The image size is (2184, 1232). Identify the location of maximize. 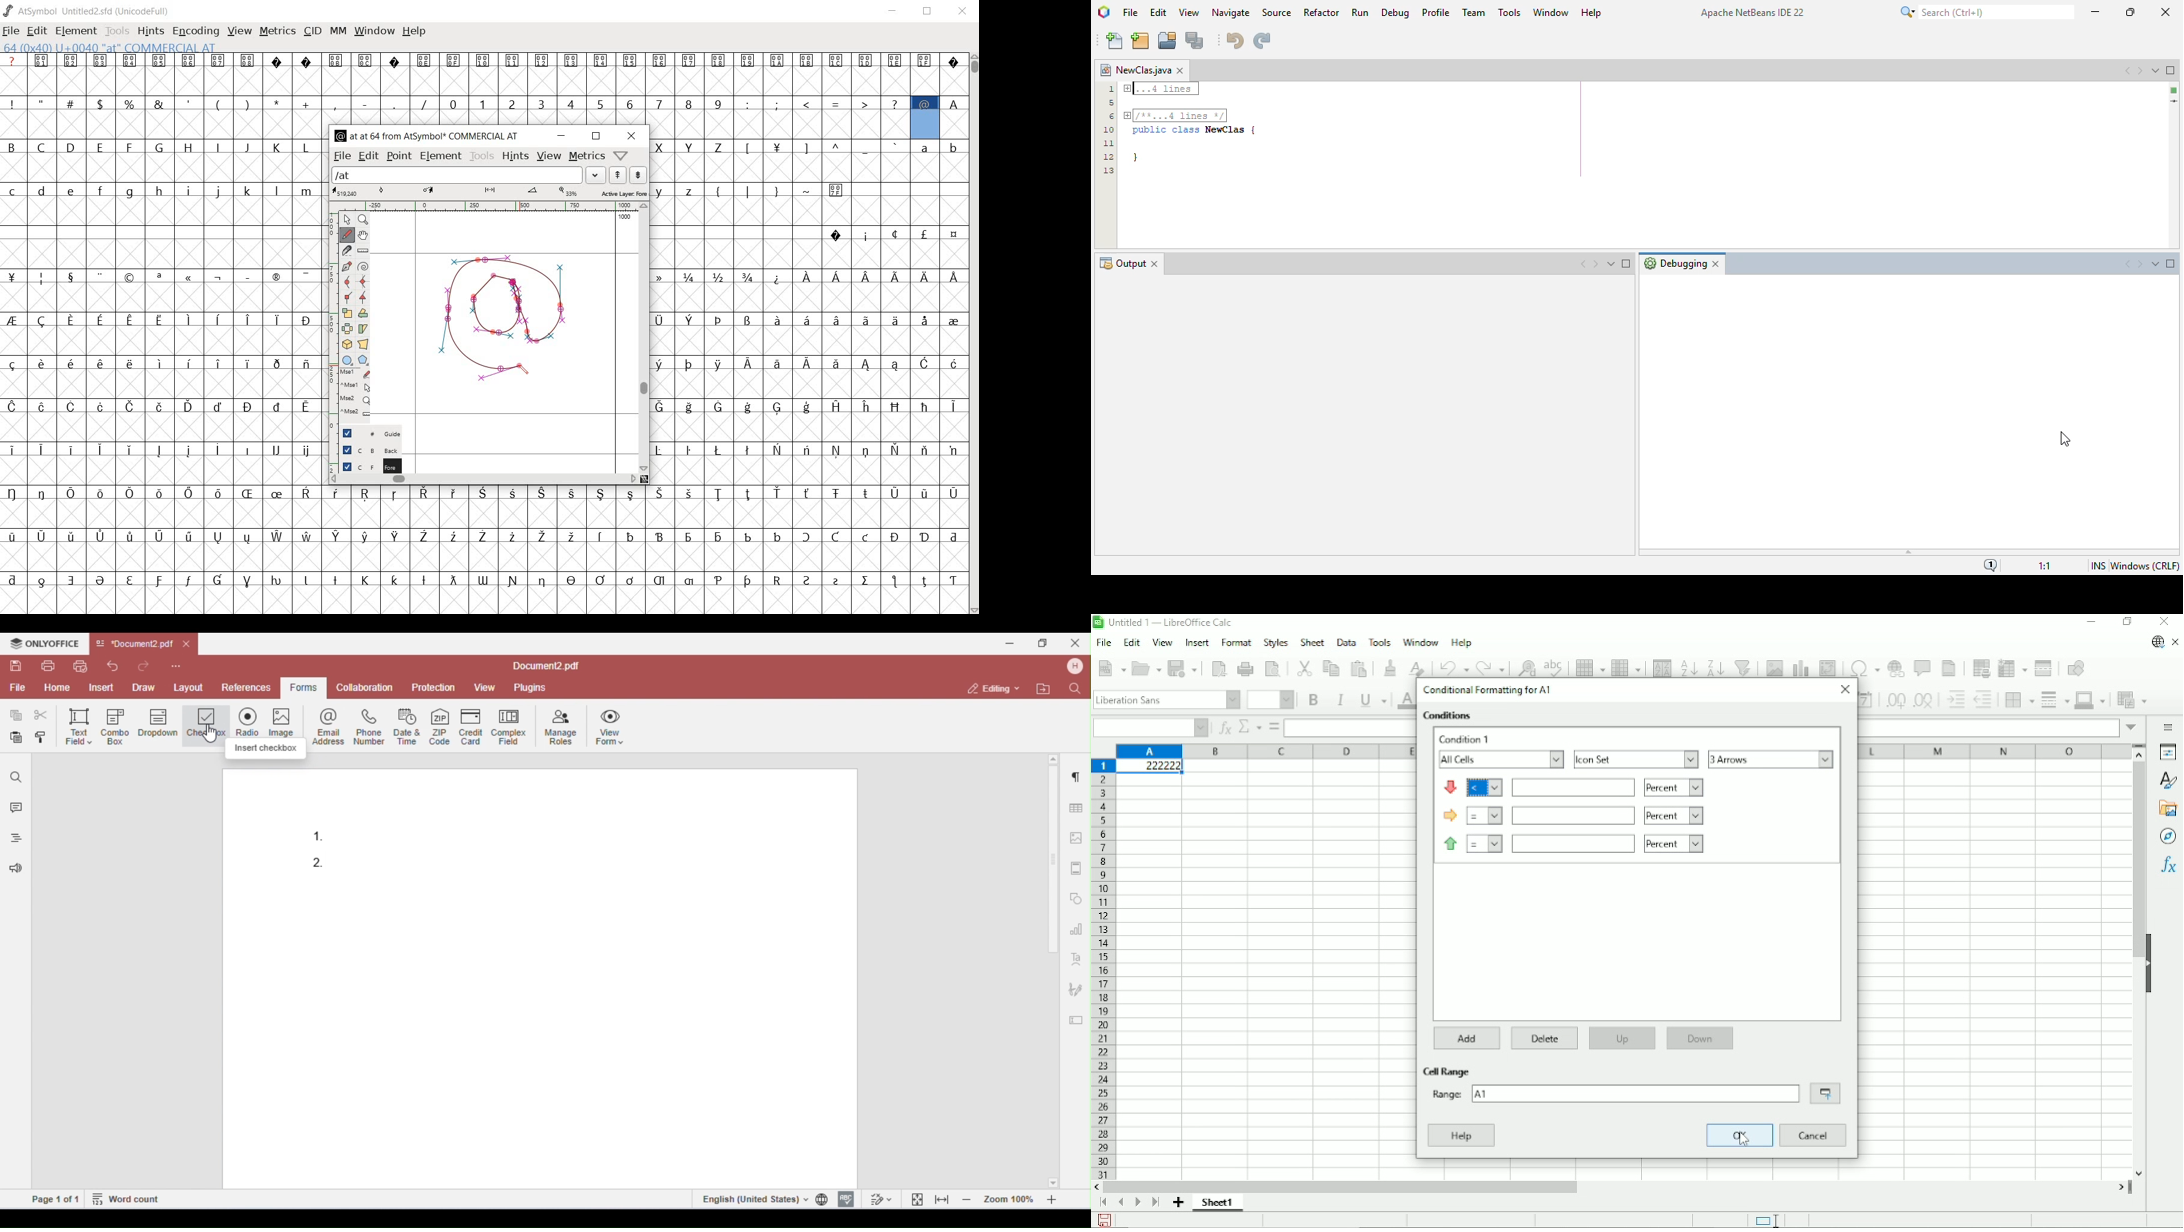
(2130, 12).